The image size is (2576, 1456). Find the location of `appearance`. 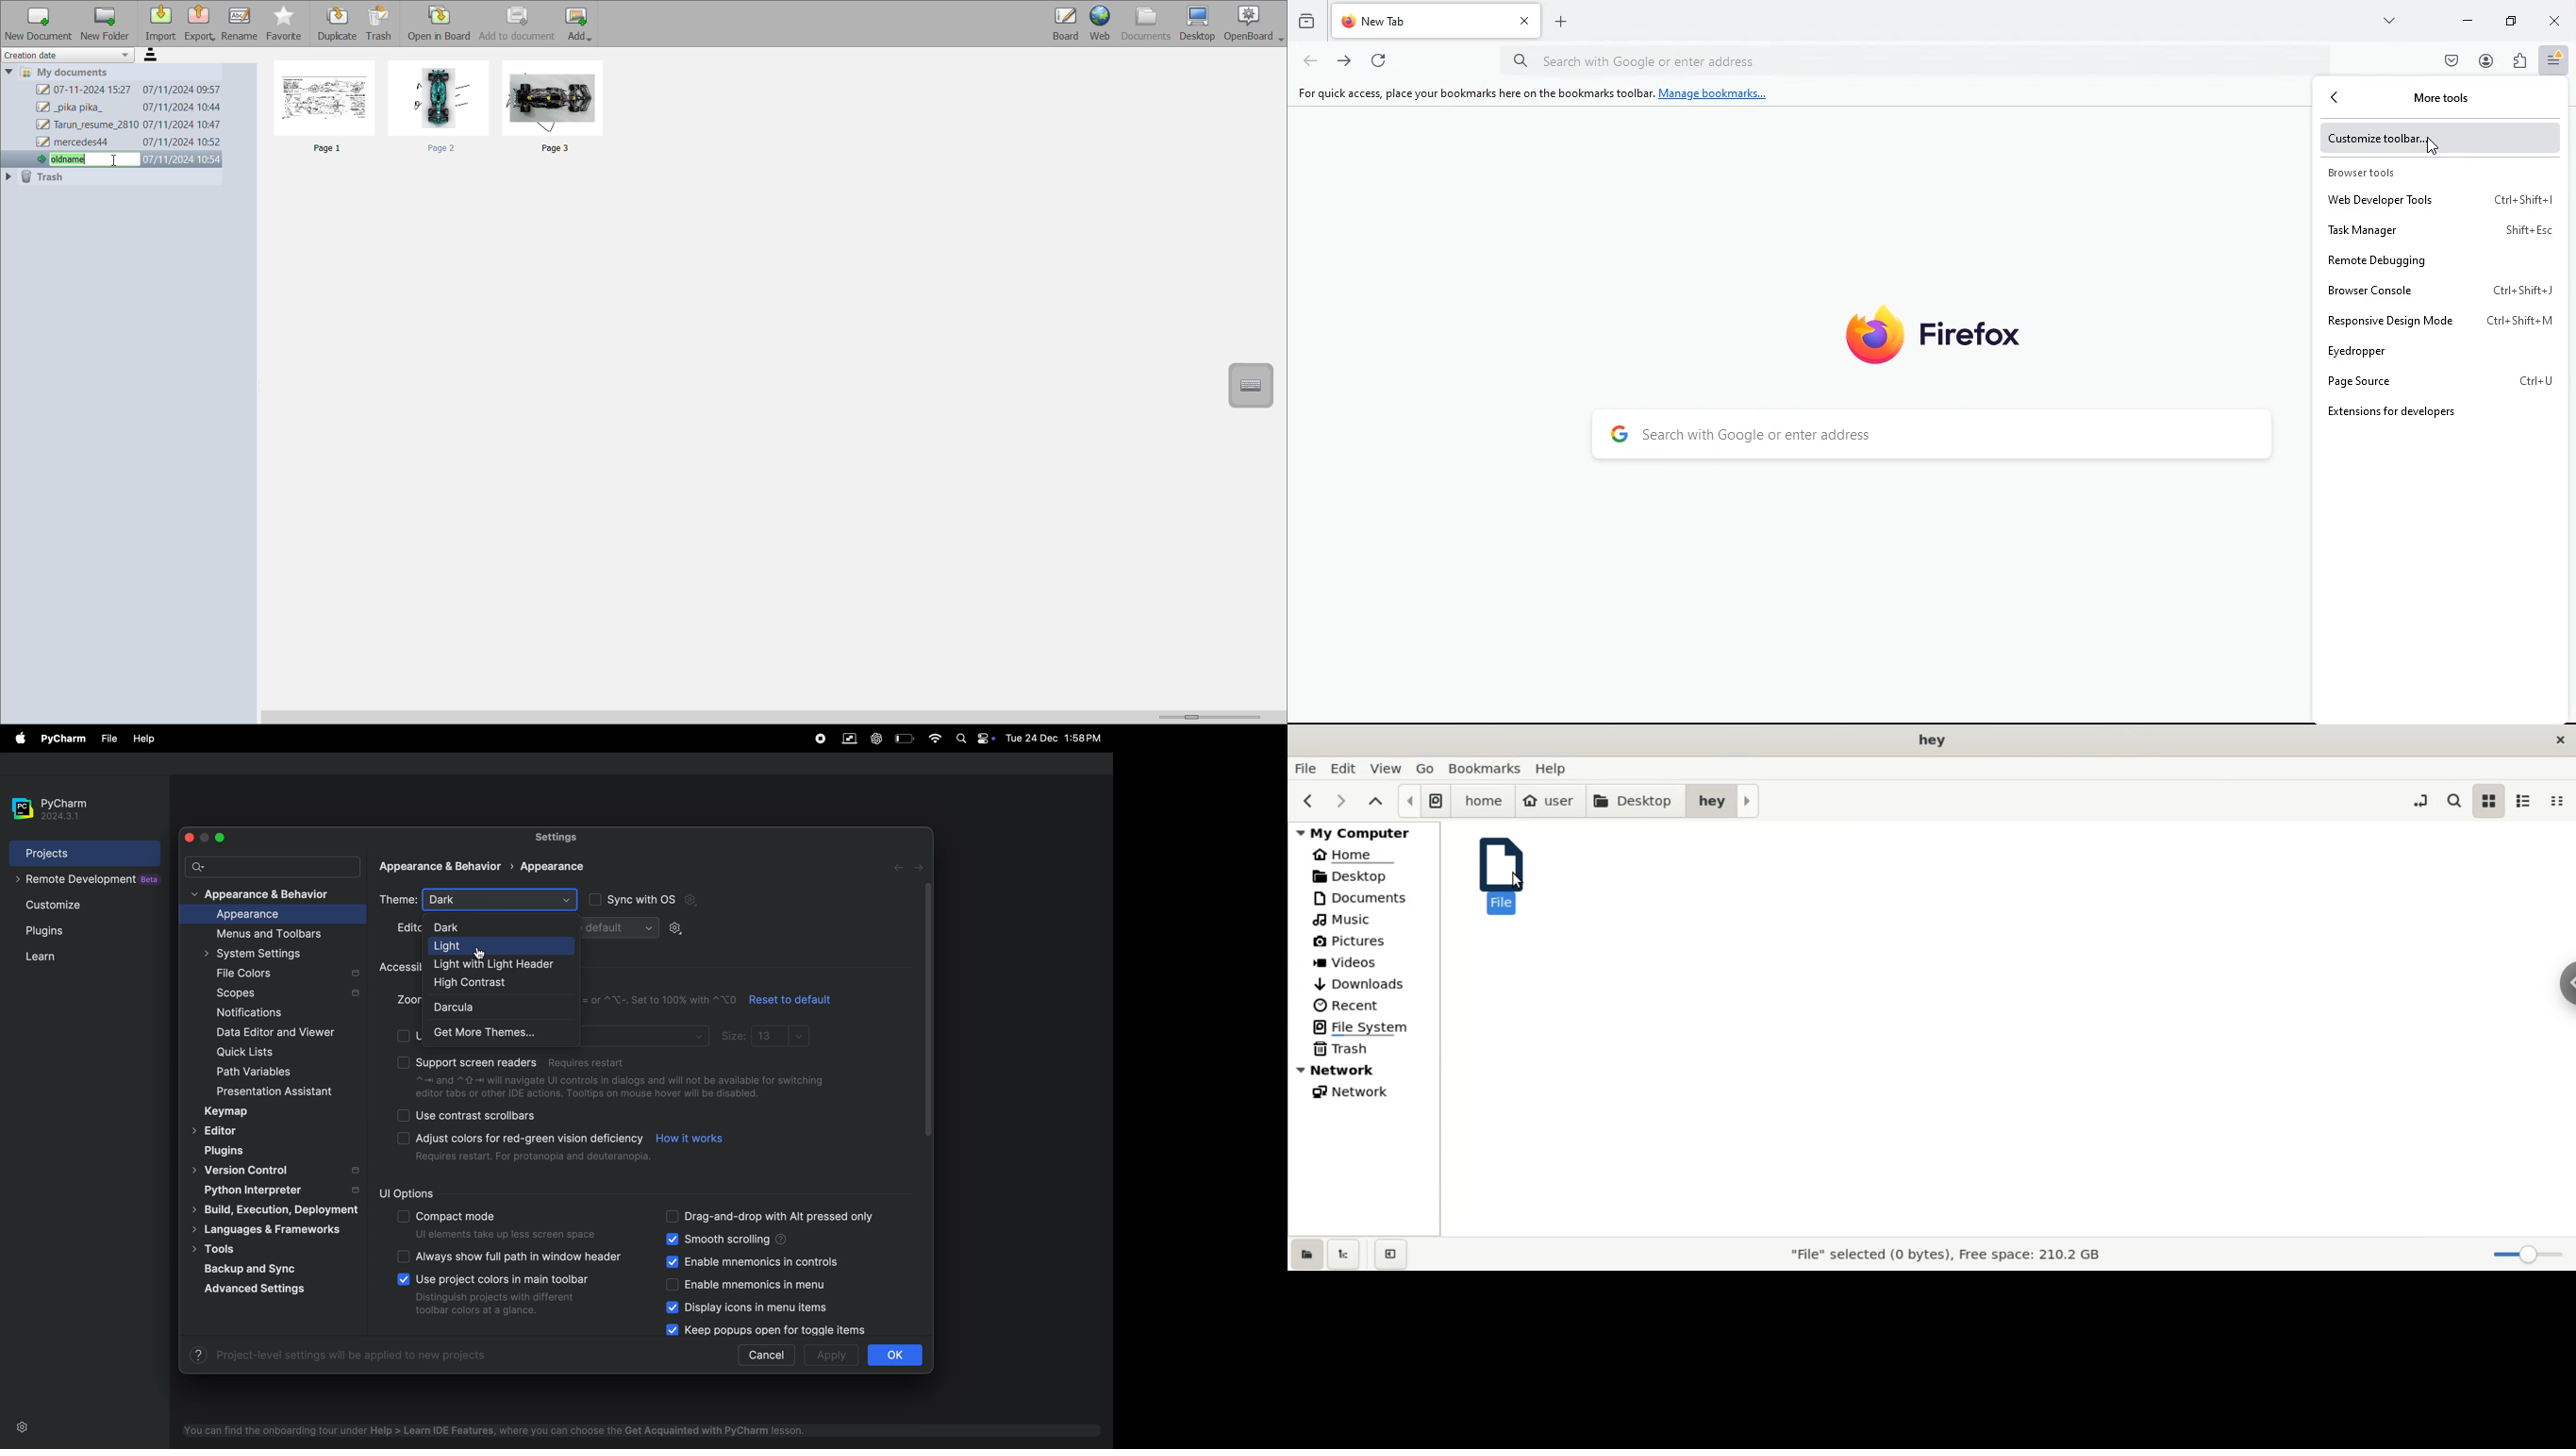

appearance is located at coordinates (582, 867).